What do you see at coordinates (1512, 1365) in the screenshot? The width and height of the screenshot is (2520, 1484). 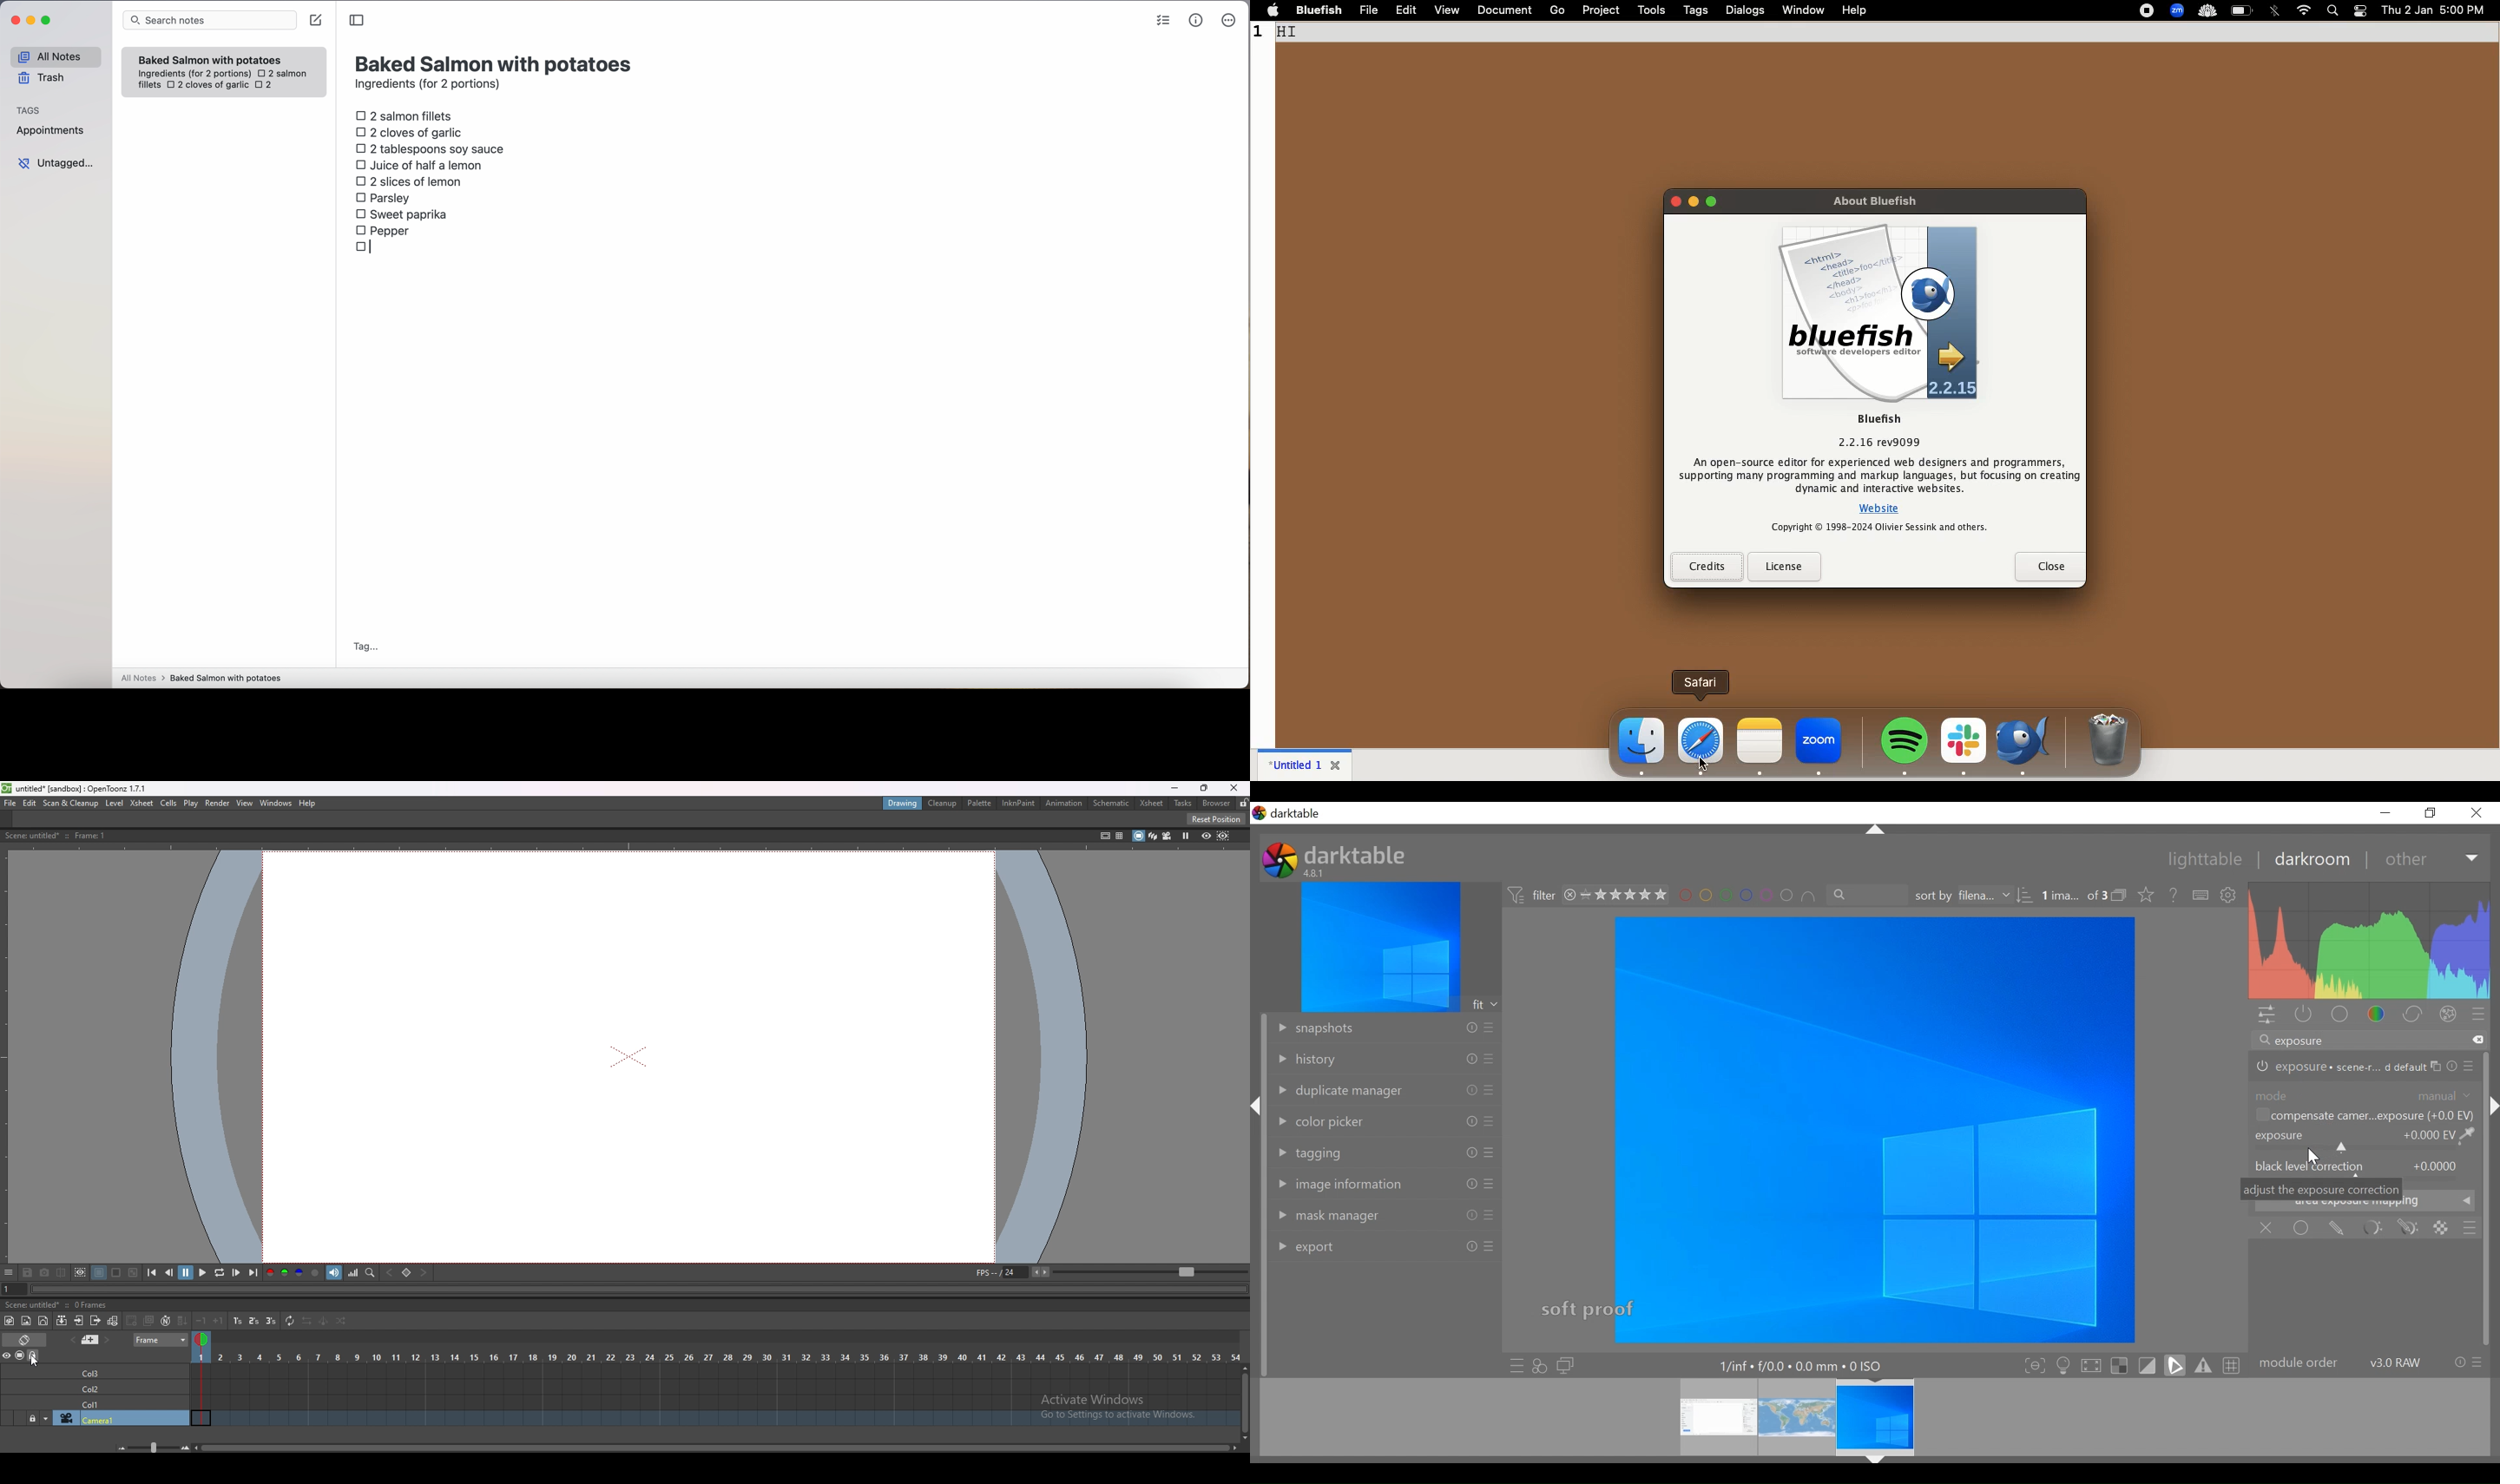 I see `quick access to presets` at bounding box center [1512, 1365].